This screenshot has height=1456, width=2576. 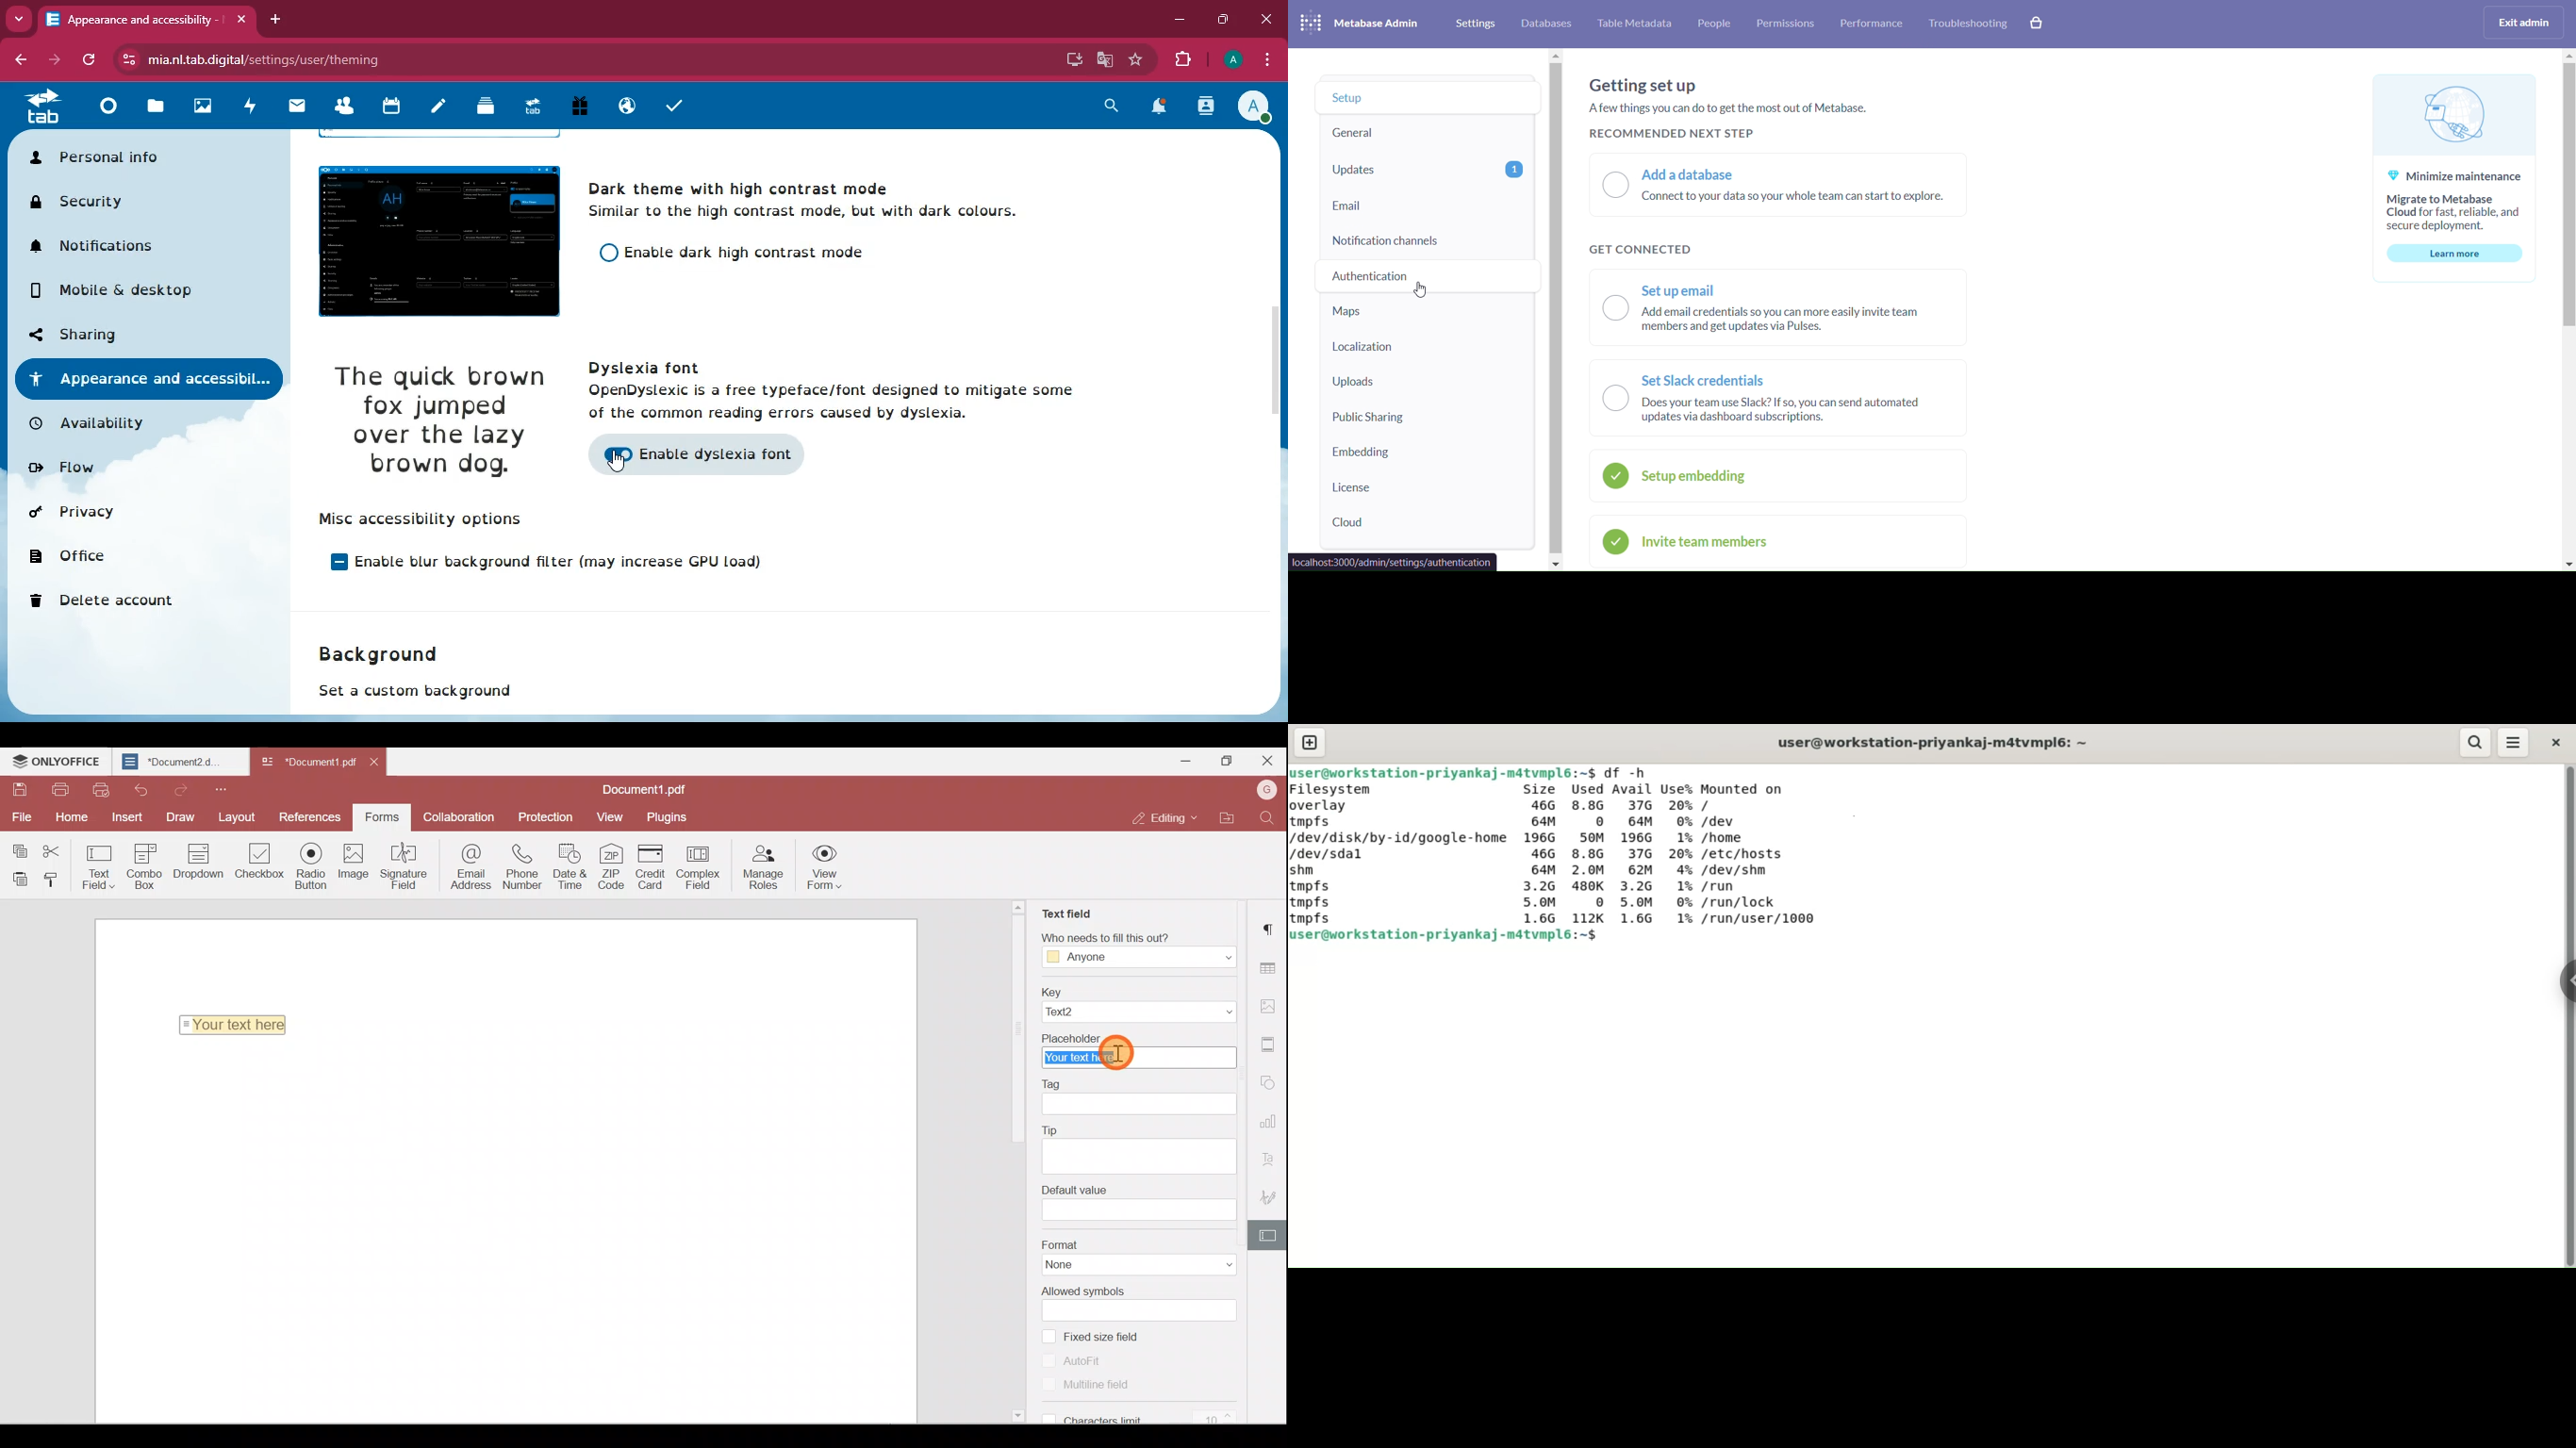 What do you see at coordinates (204, 863) in the screenshot?
I see `Drop down` at bounding box center [204, 863].